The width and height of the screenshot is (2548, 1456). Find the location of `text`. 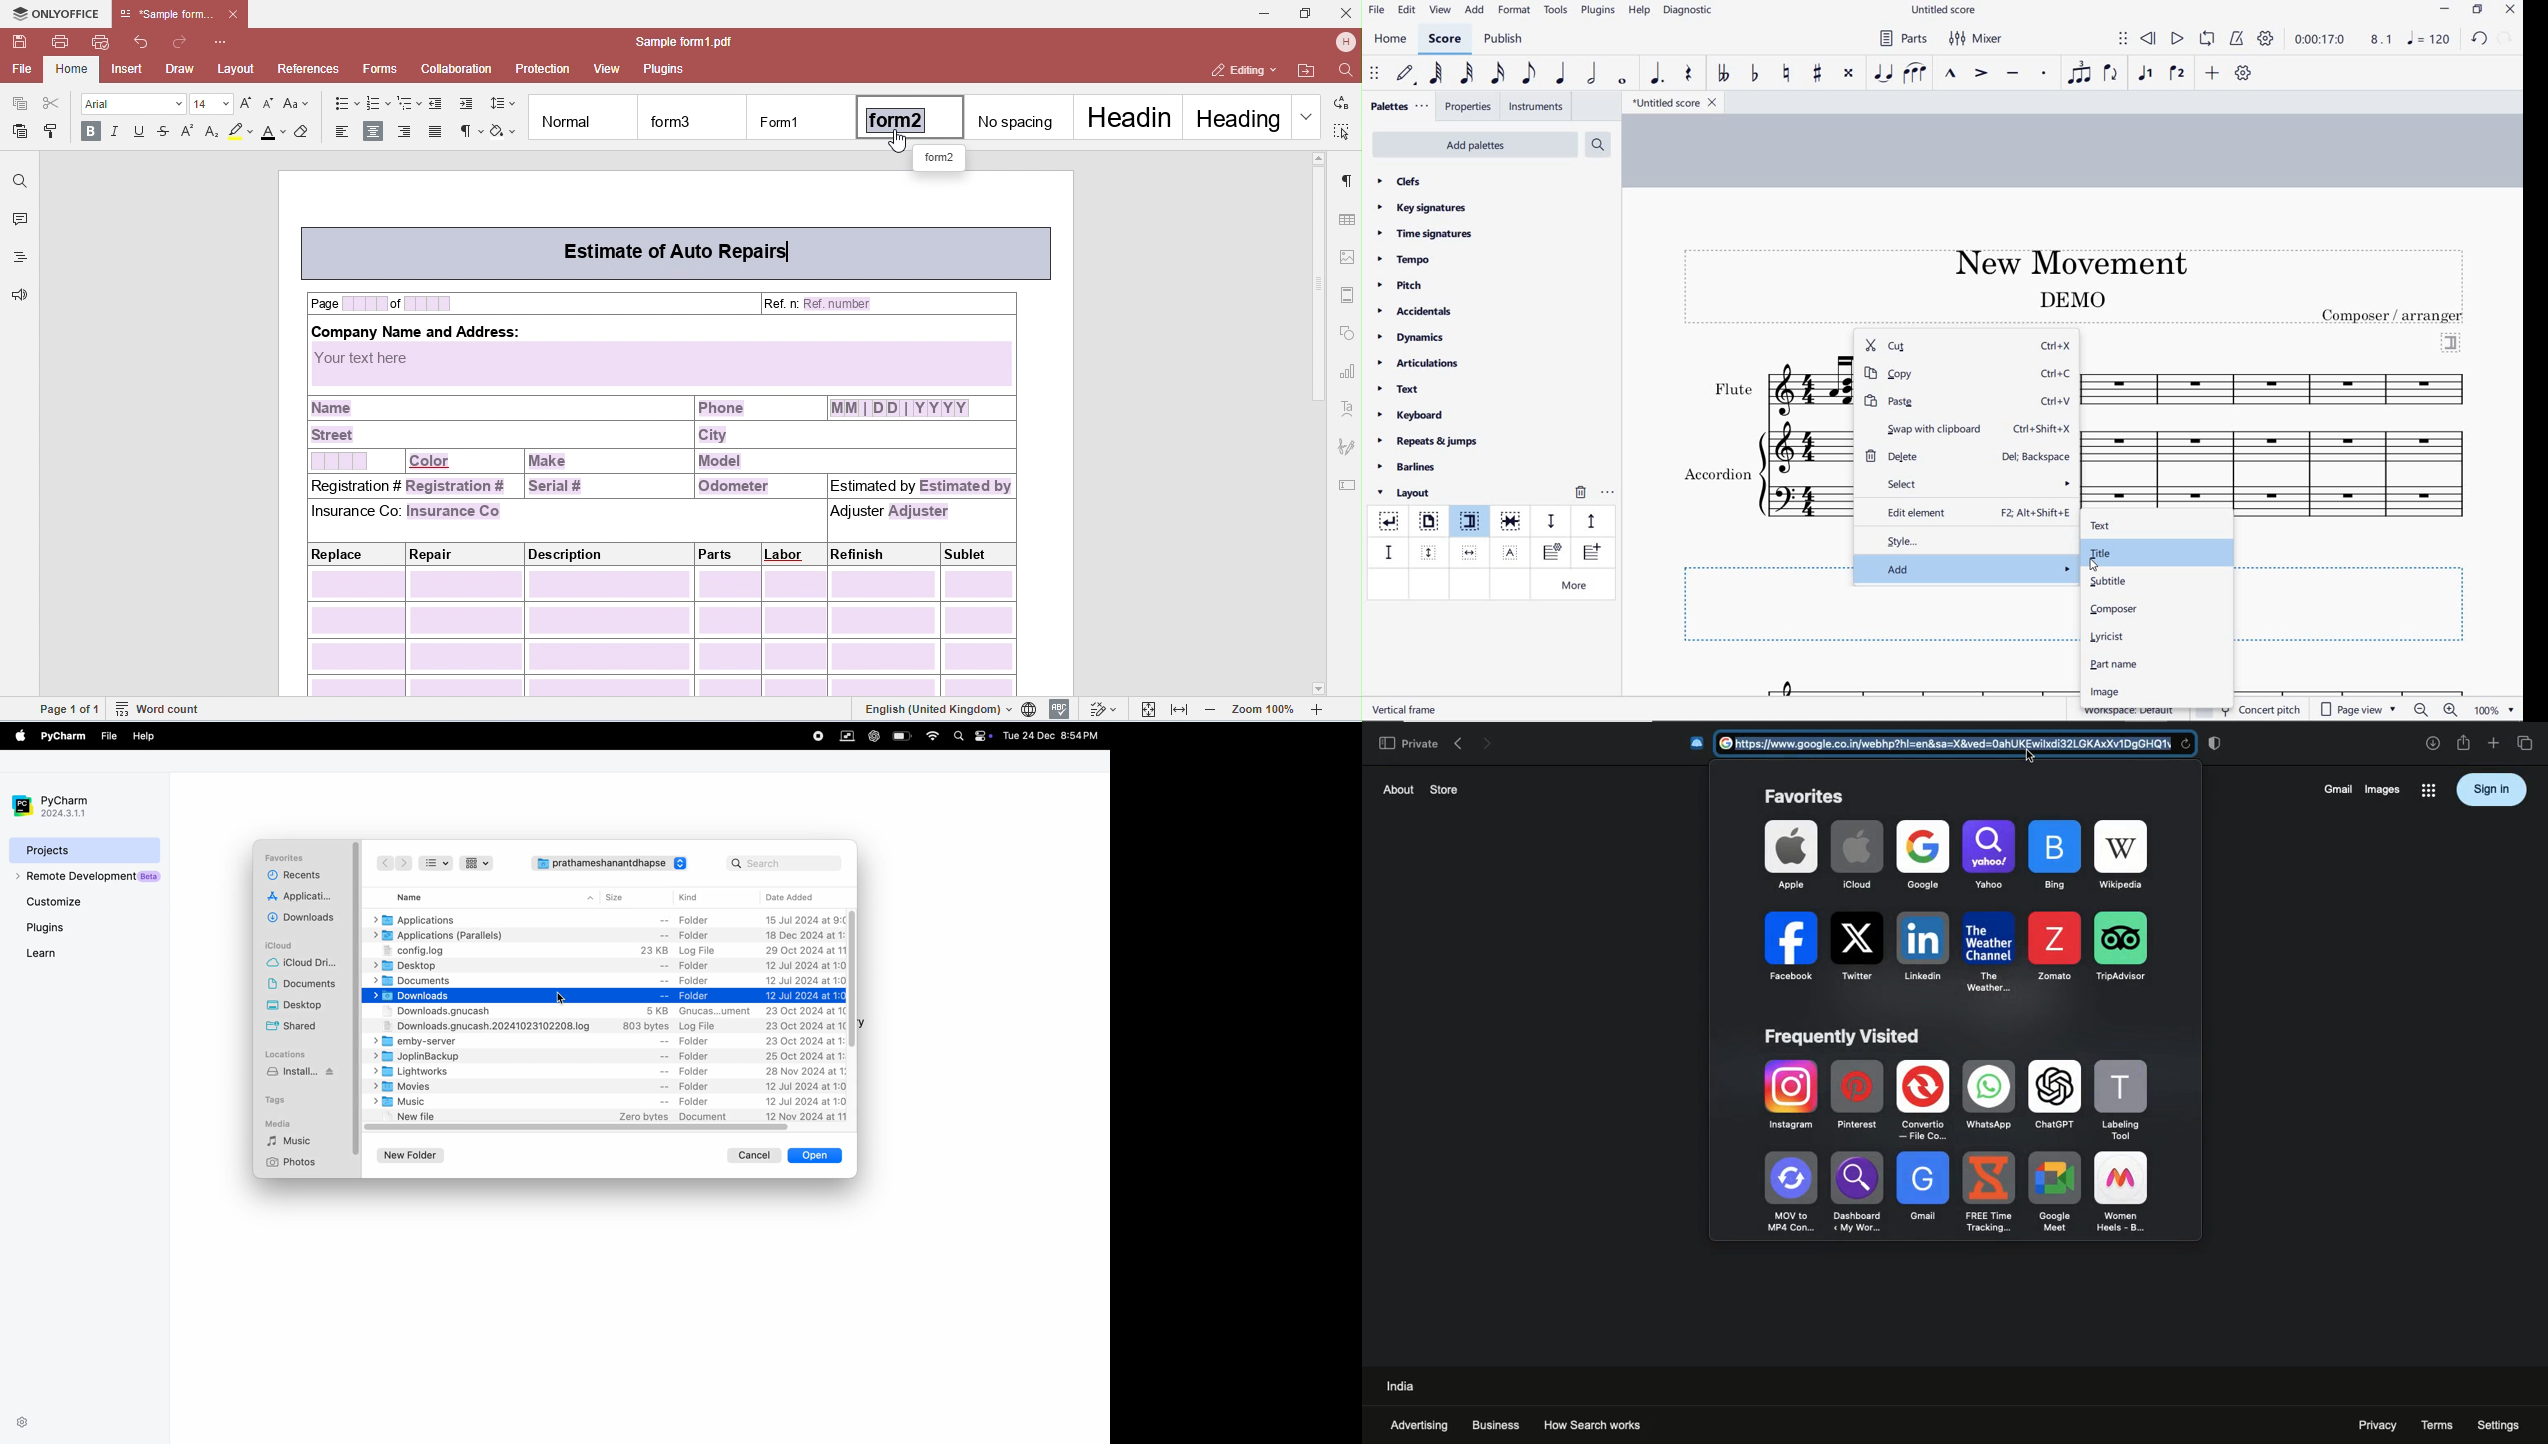

text is located at coordinates (2100, 526).